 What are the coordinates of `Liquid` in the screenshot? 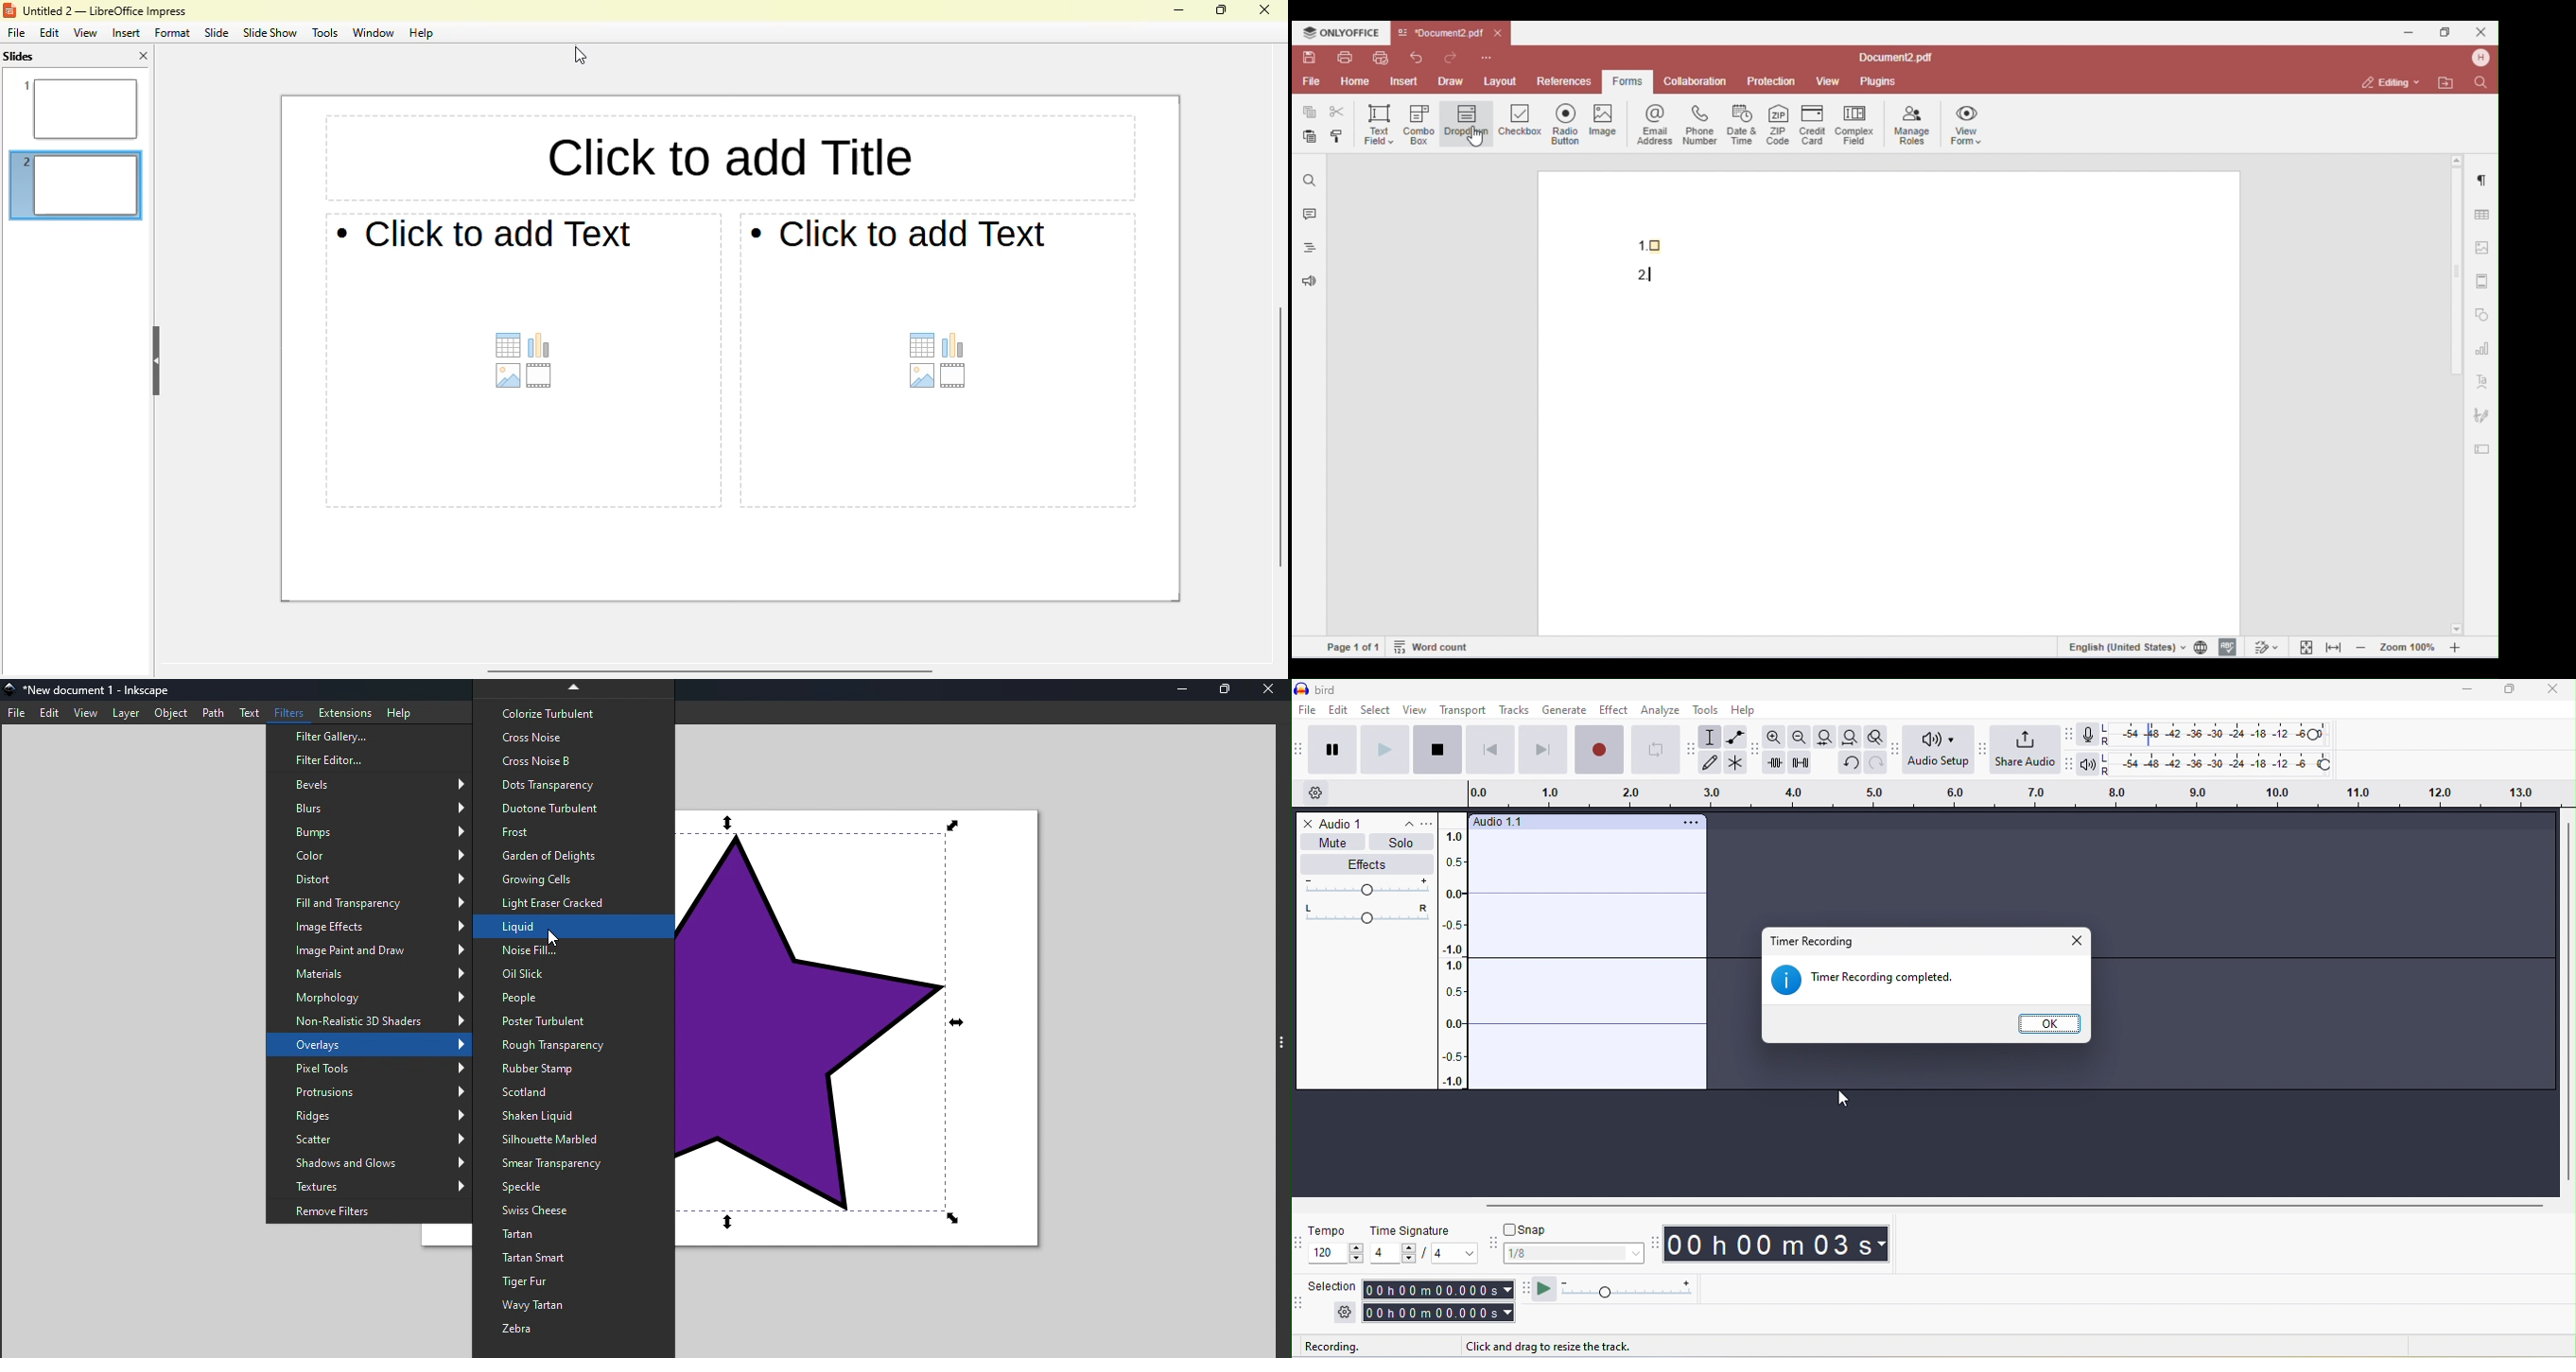 It's located at (571, 926).